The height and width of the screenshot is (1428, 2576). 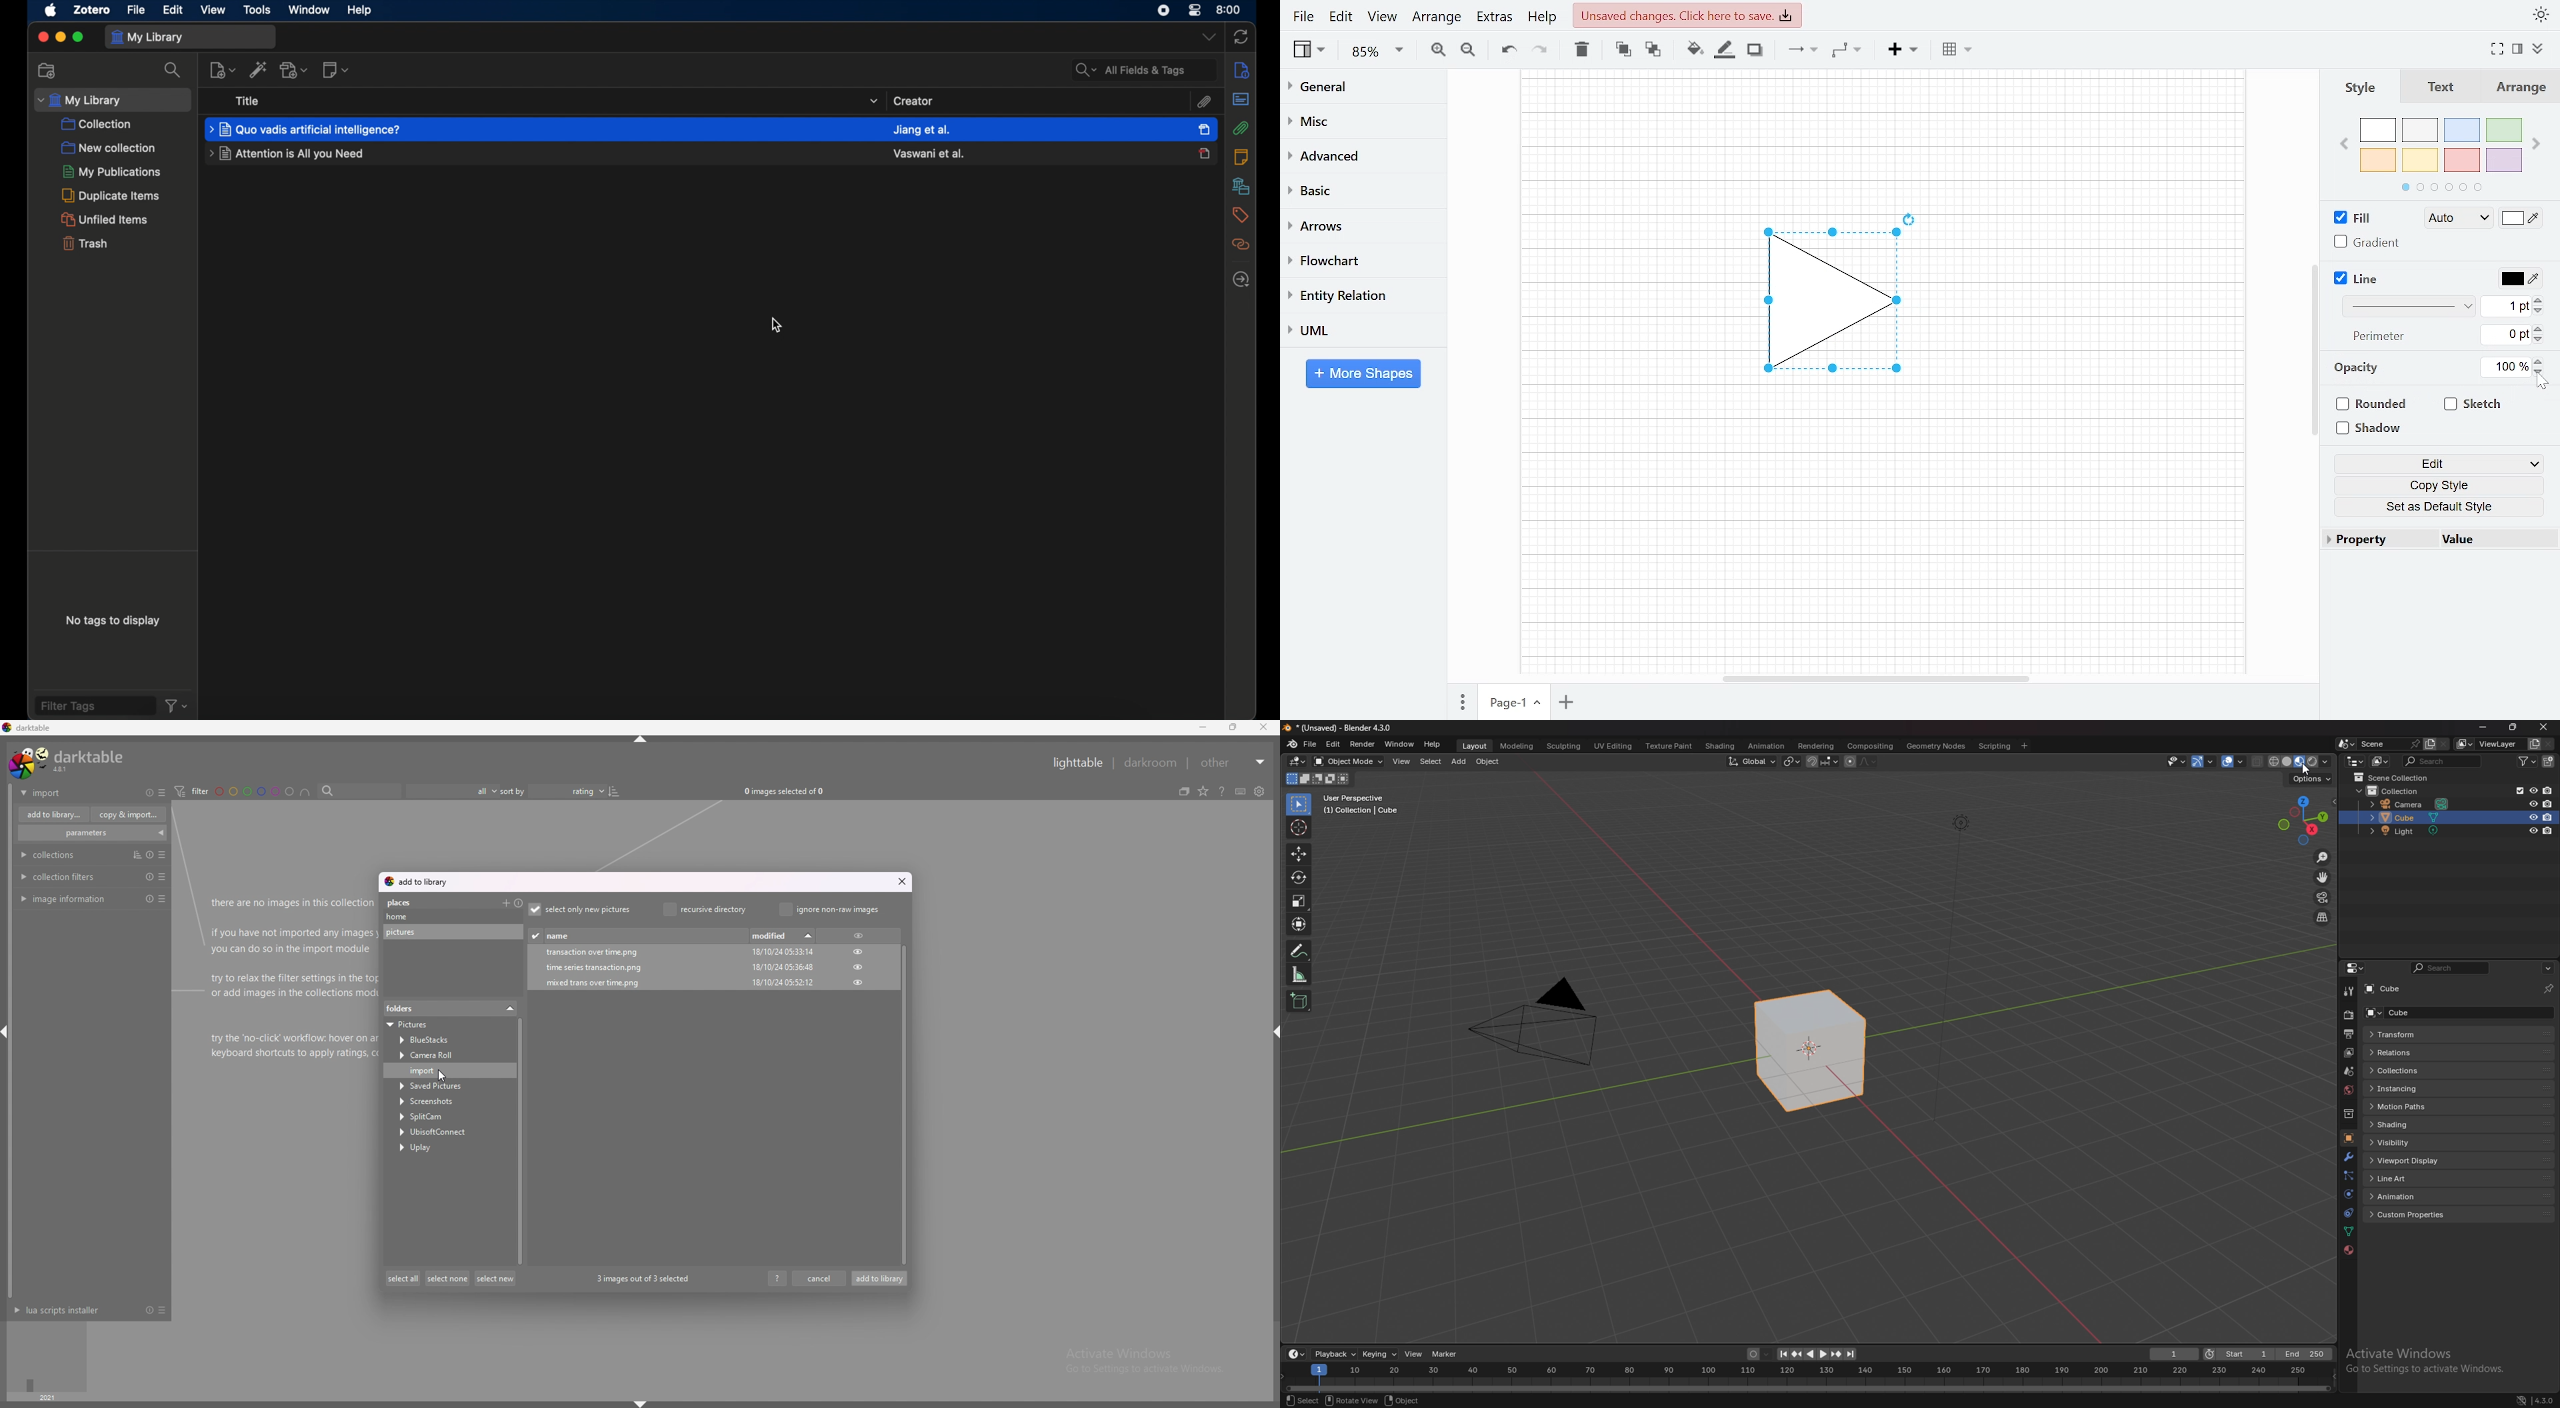 I want to click on vertical scrollbar, so click(x=2314, y=350).